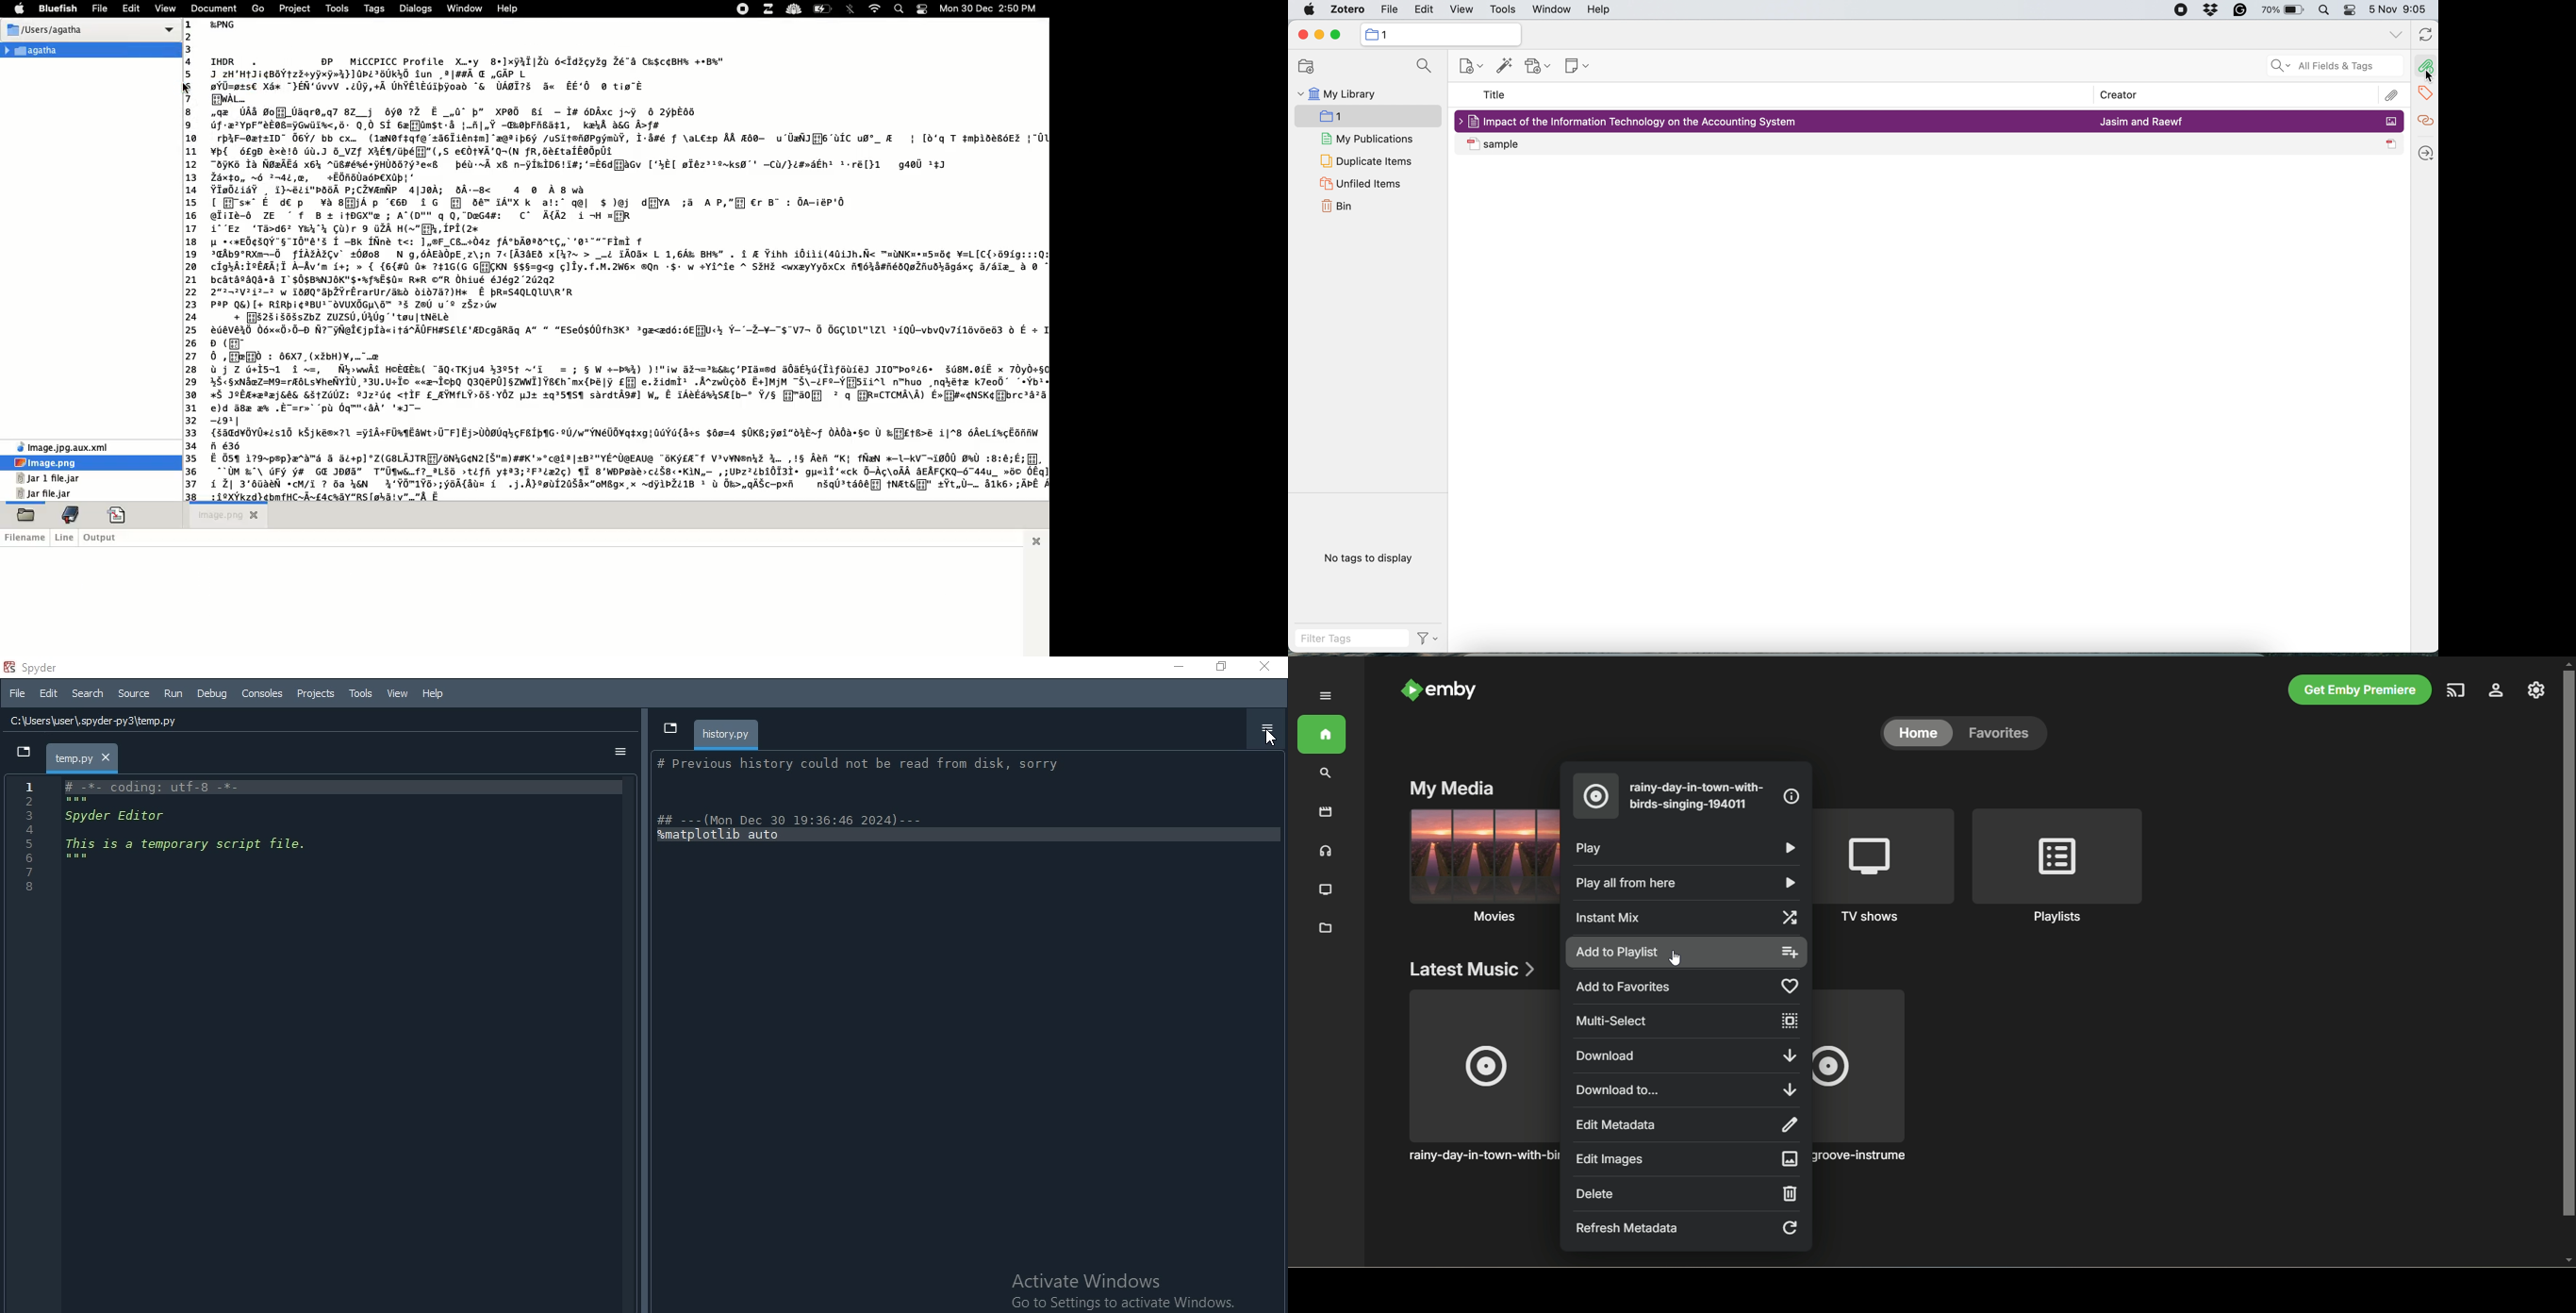 The width and height of the screenshot is (2576, 1316). I want to click on go, so click(257, 8).